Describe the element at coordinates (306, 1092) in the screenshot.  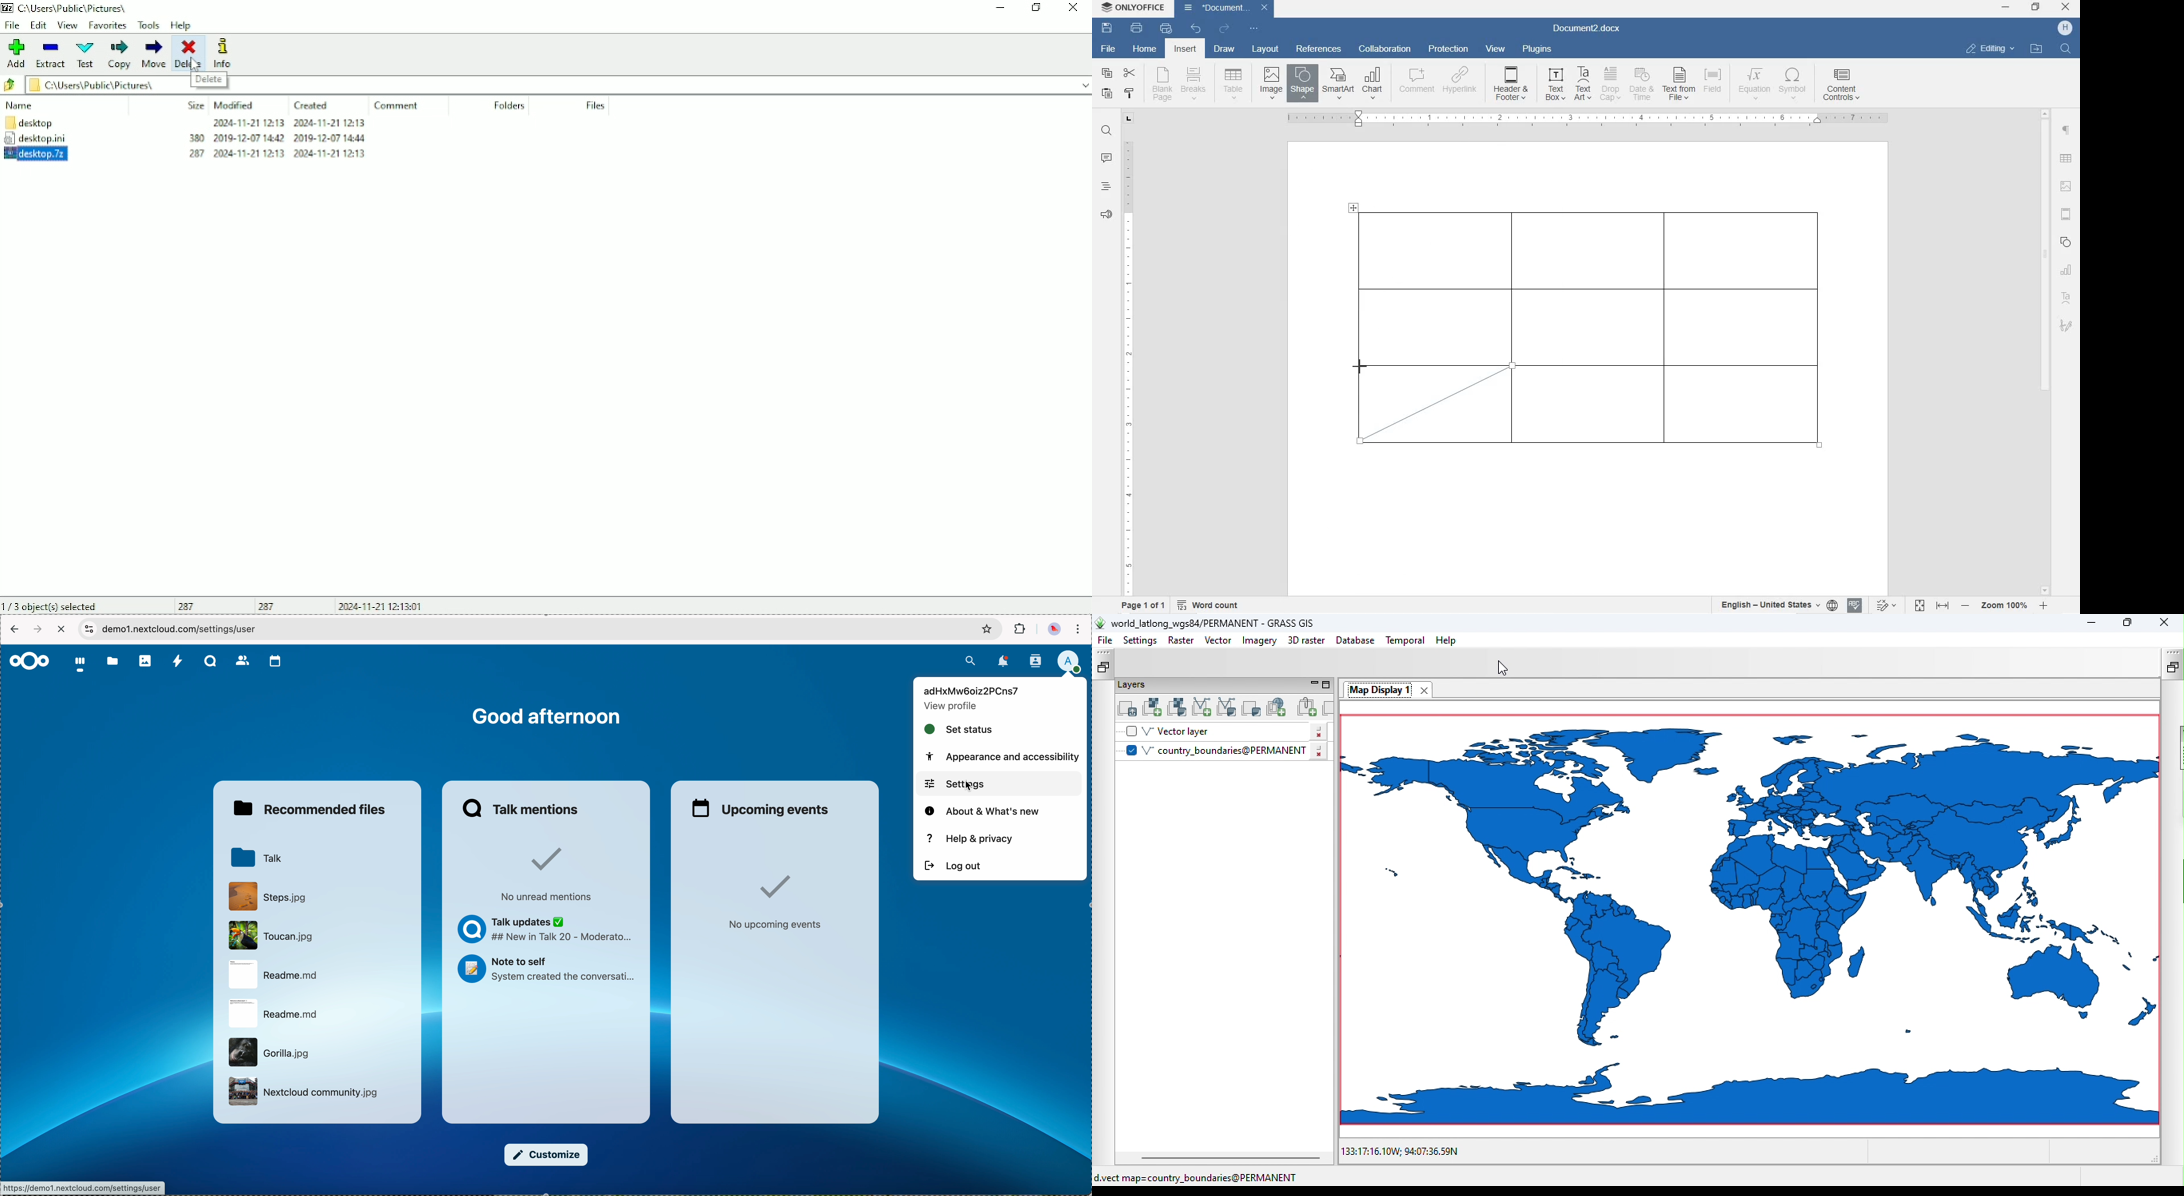
I see `file` at that location.